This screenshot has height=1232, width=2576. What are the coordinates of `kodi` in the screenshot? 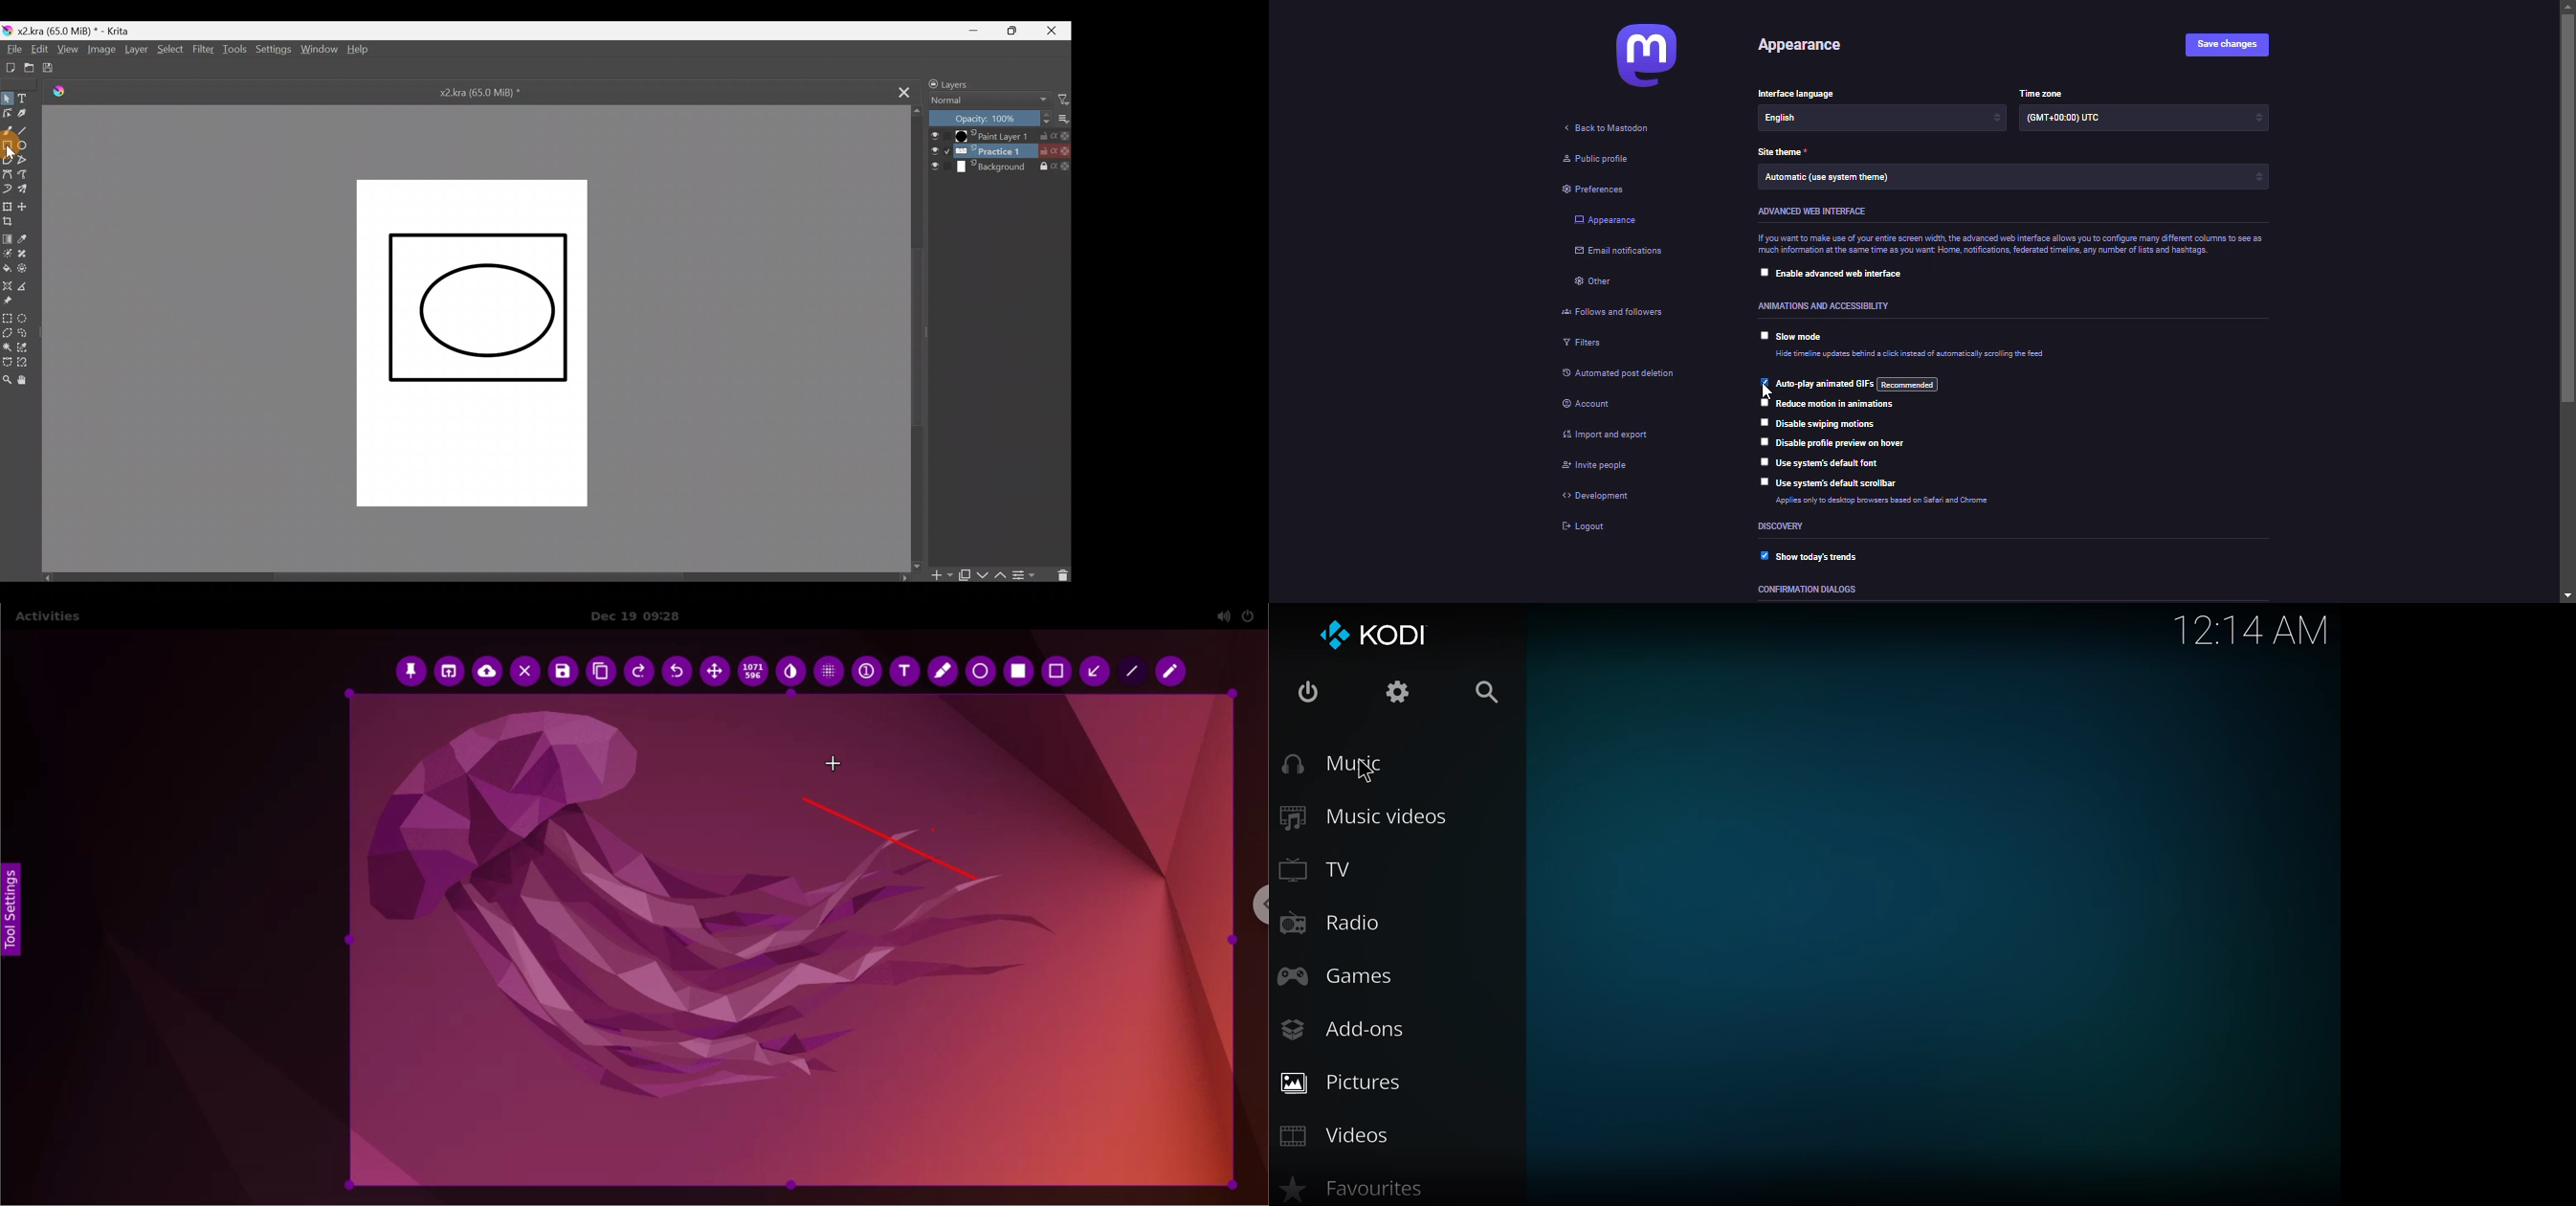 It's located at (1377, 632).